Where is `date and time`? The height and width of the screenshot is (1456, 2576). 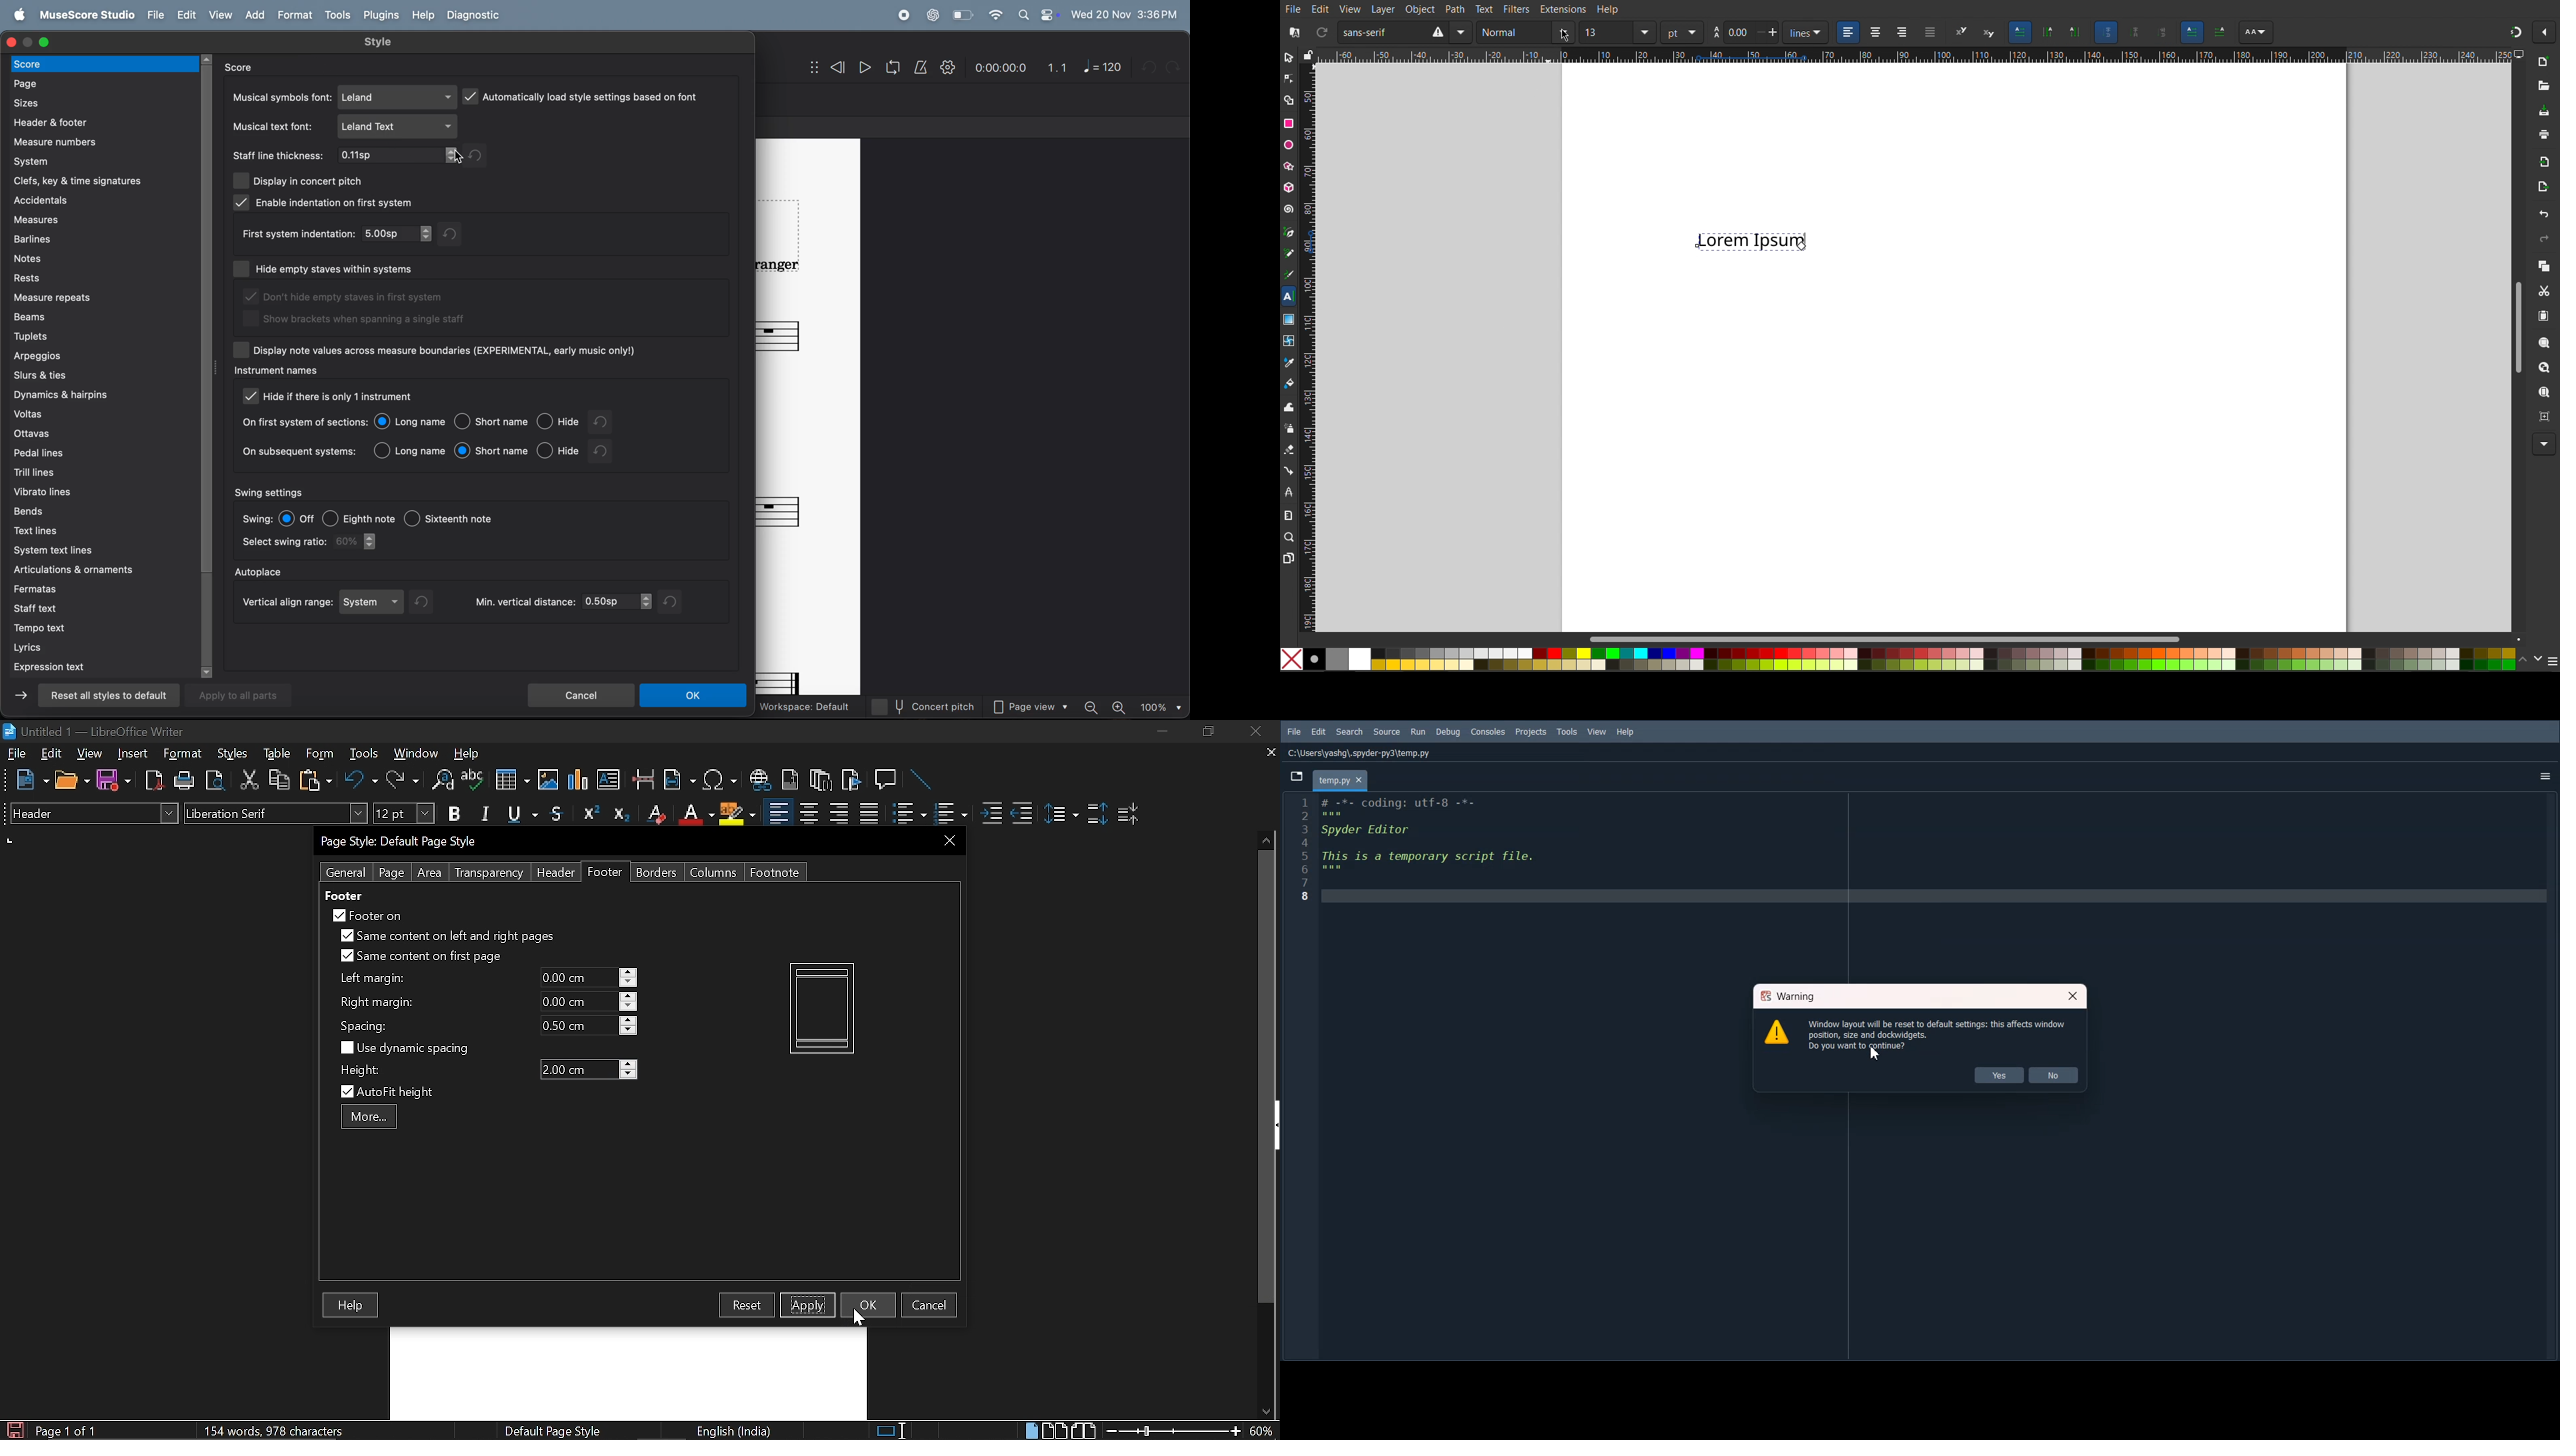 date and time is located at coordinates (1125, 12).